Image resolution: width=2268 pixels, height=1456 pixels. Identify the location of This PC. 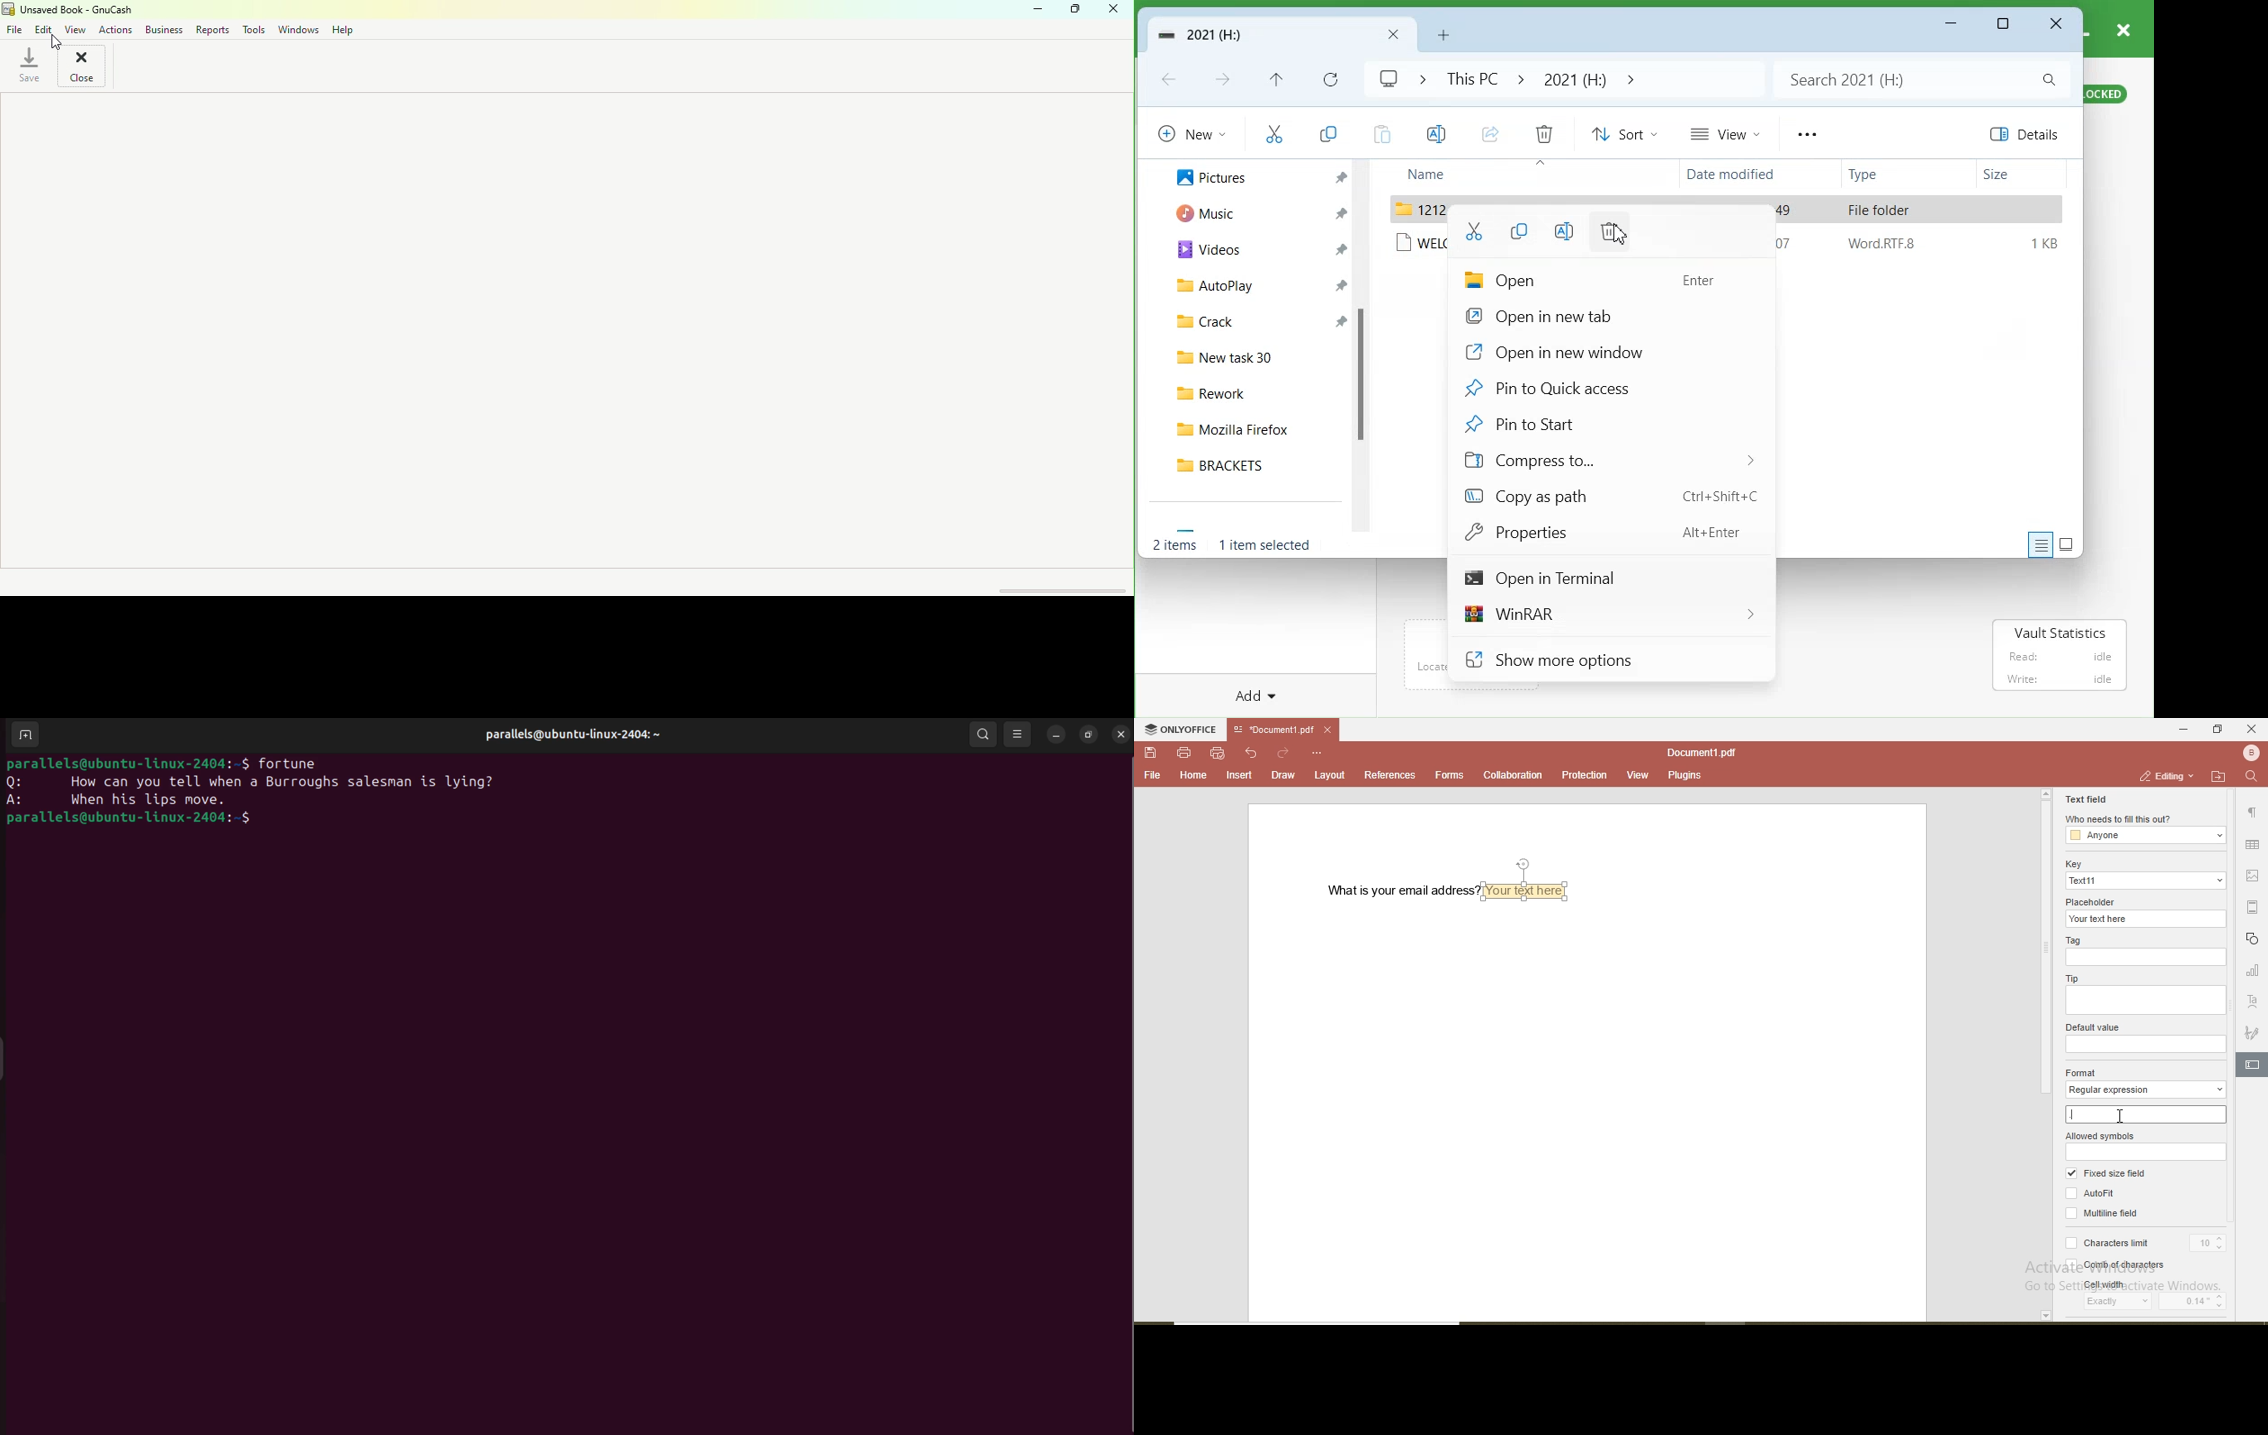
(1469, 78).